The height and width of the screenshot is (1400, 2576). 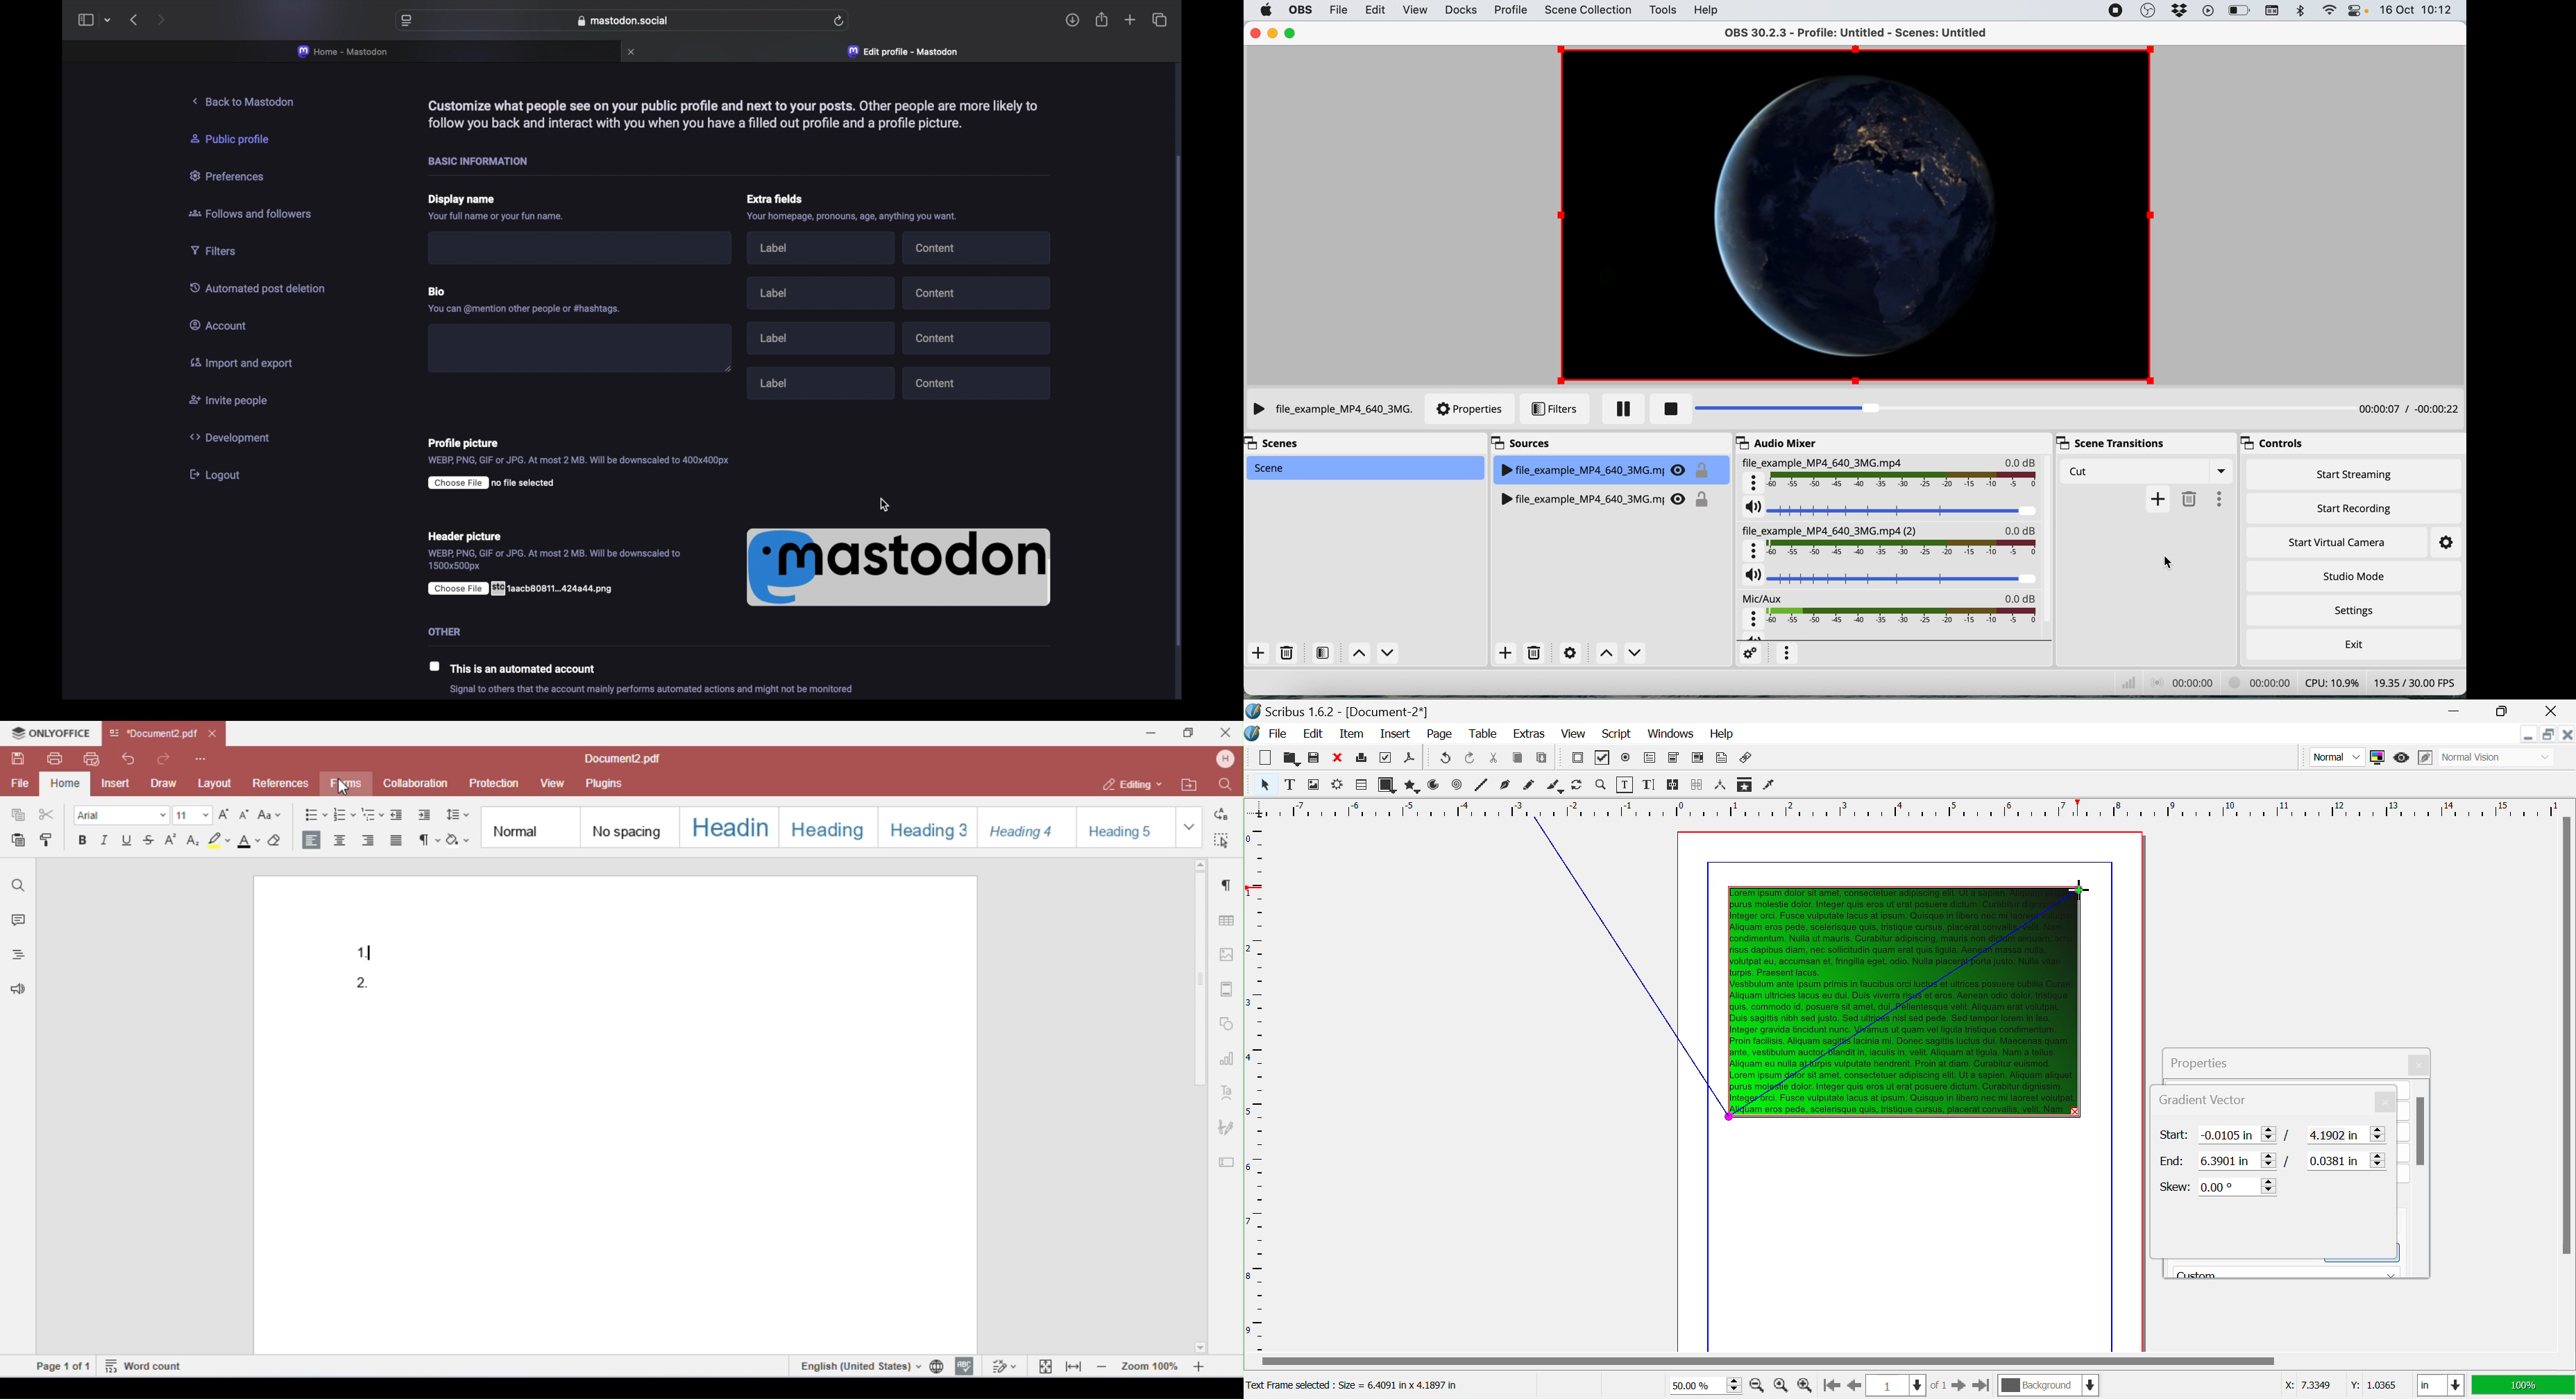 I want to click on 00.00:00, so click(x=2257, y=683).